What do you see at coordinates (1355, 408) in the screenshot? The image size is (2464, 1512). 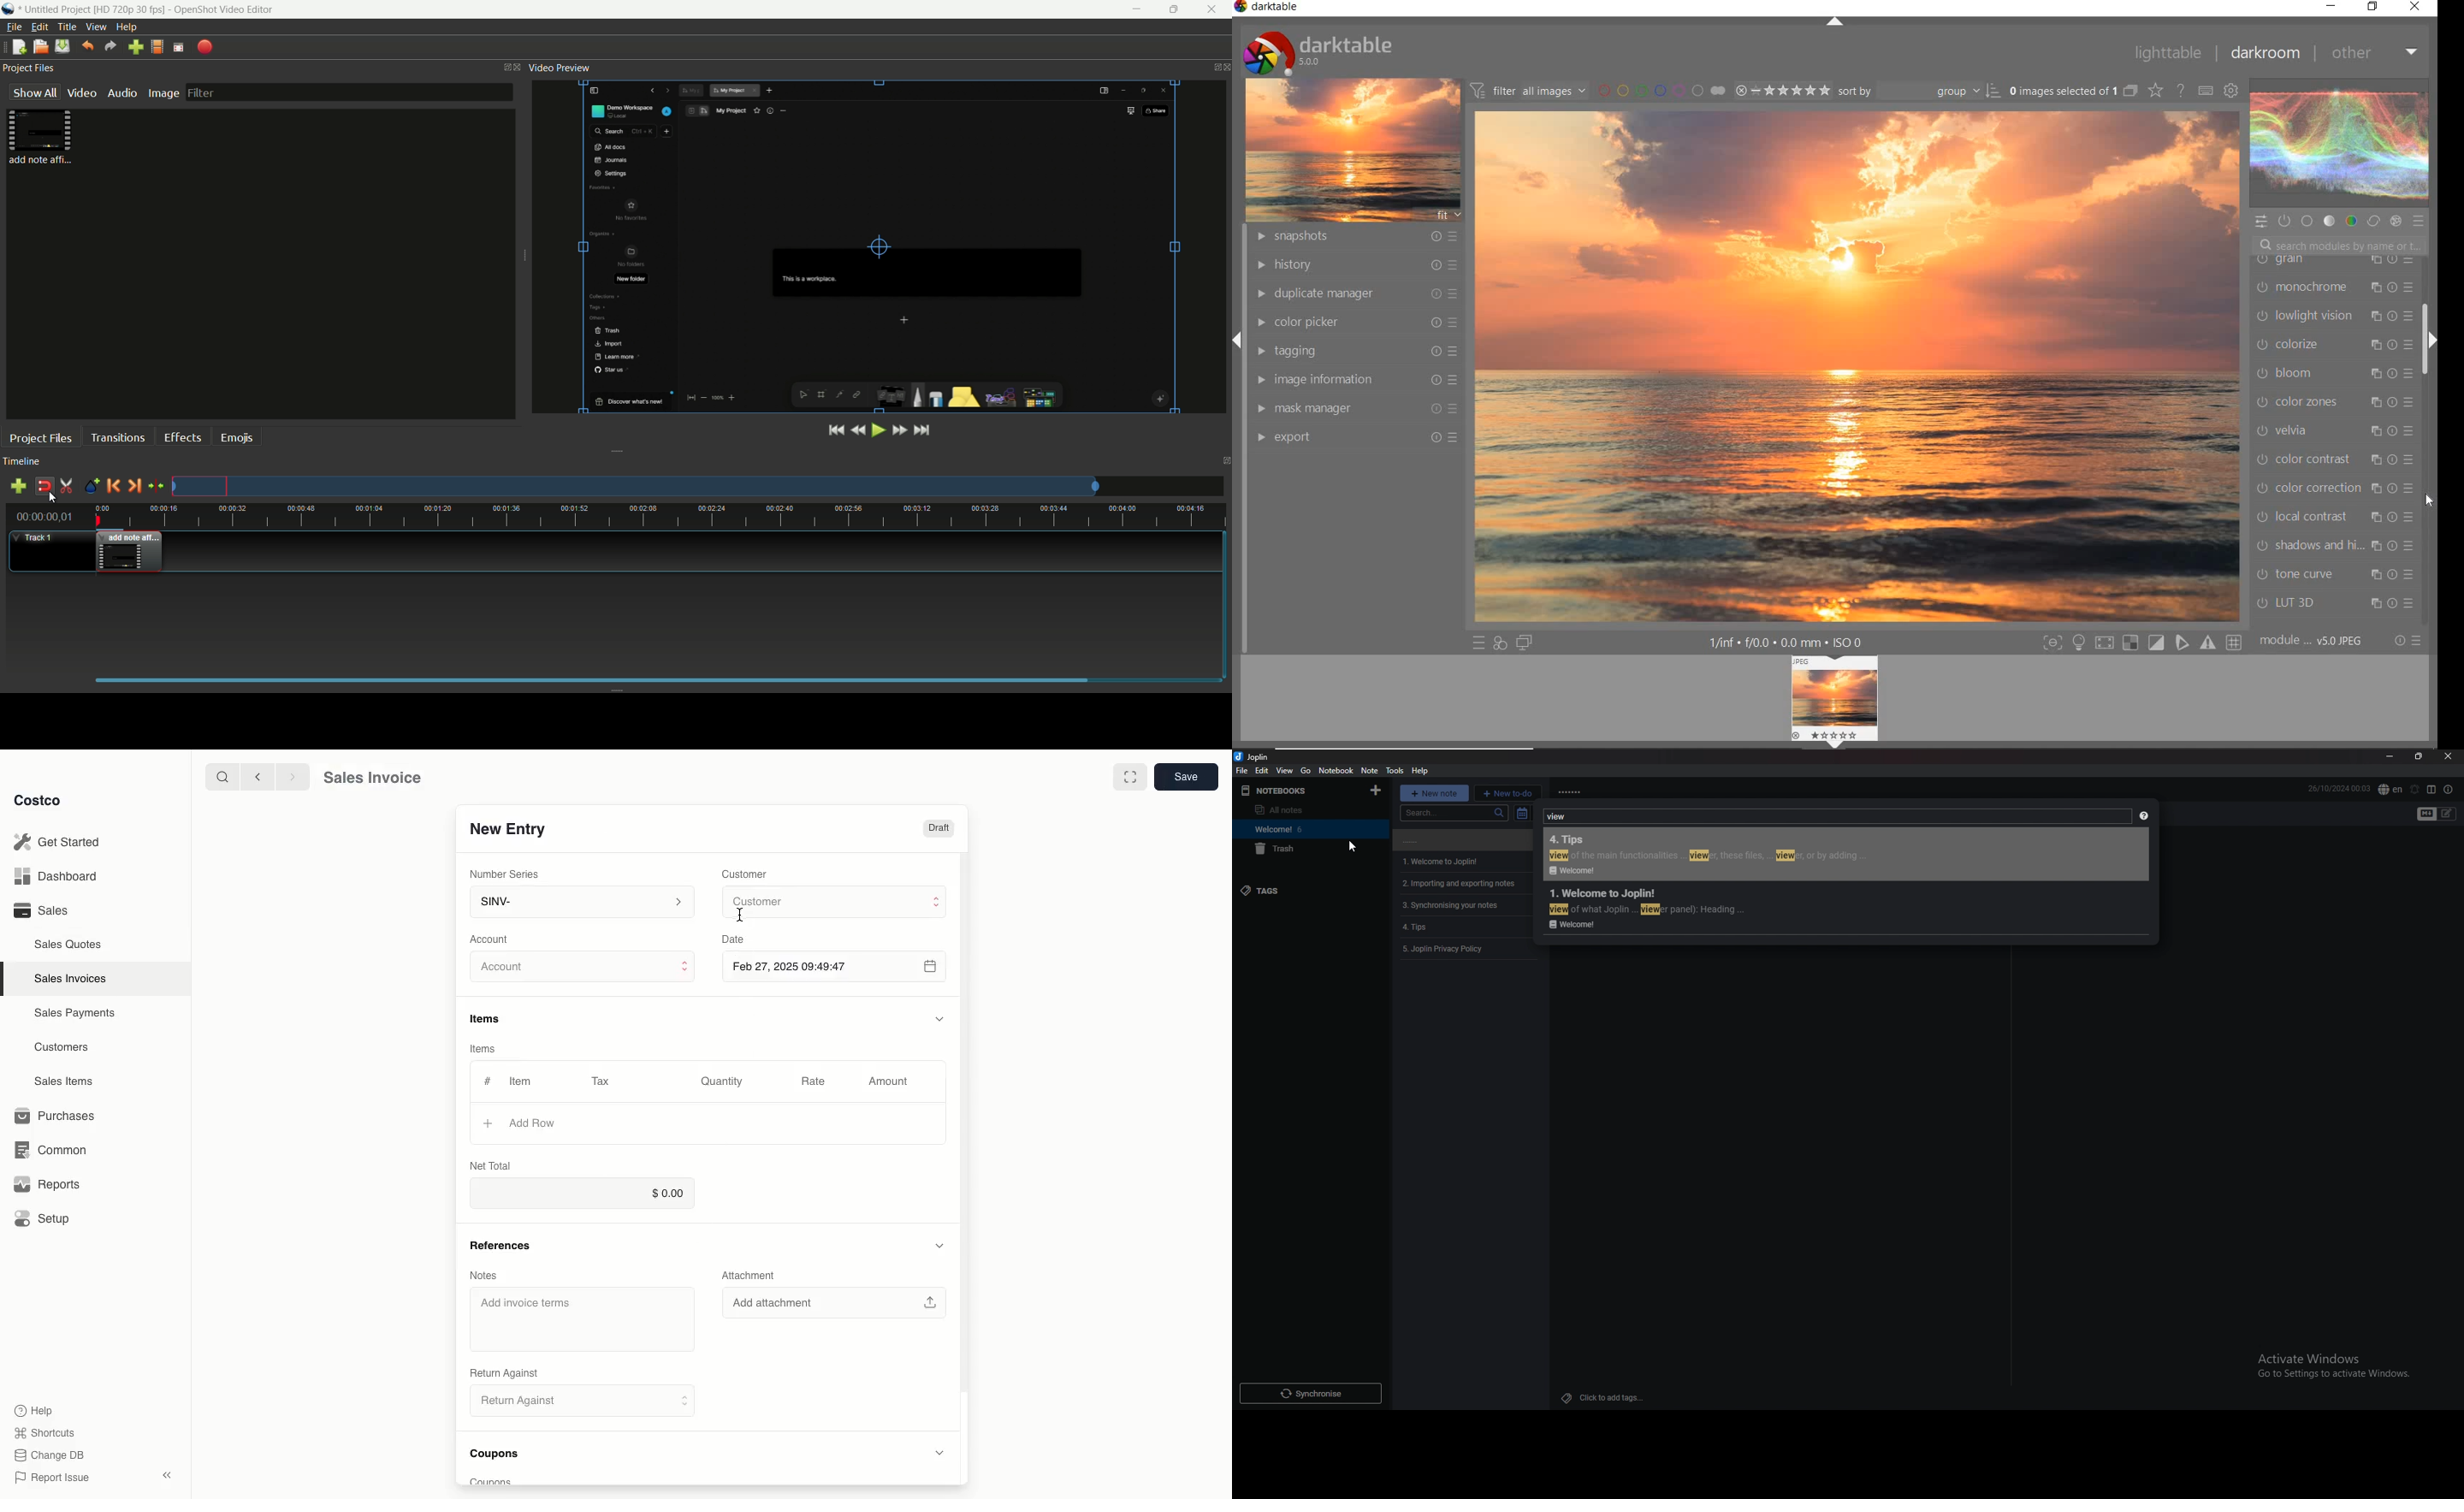 I see `MASK MANAGER` at bounding box center [1355, 408].